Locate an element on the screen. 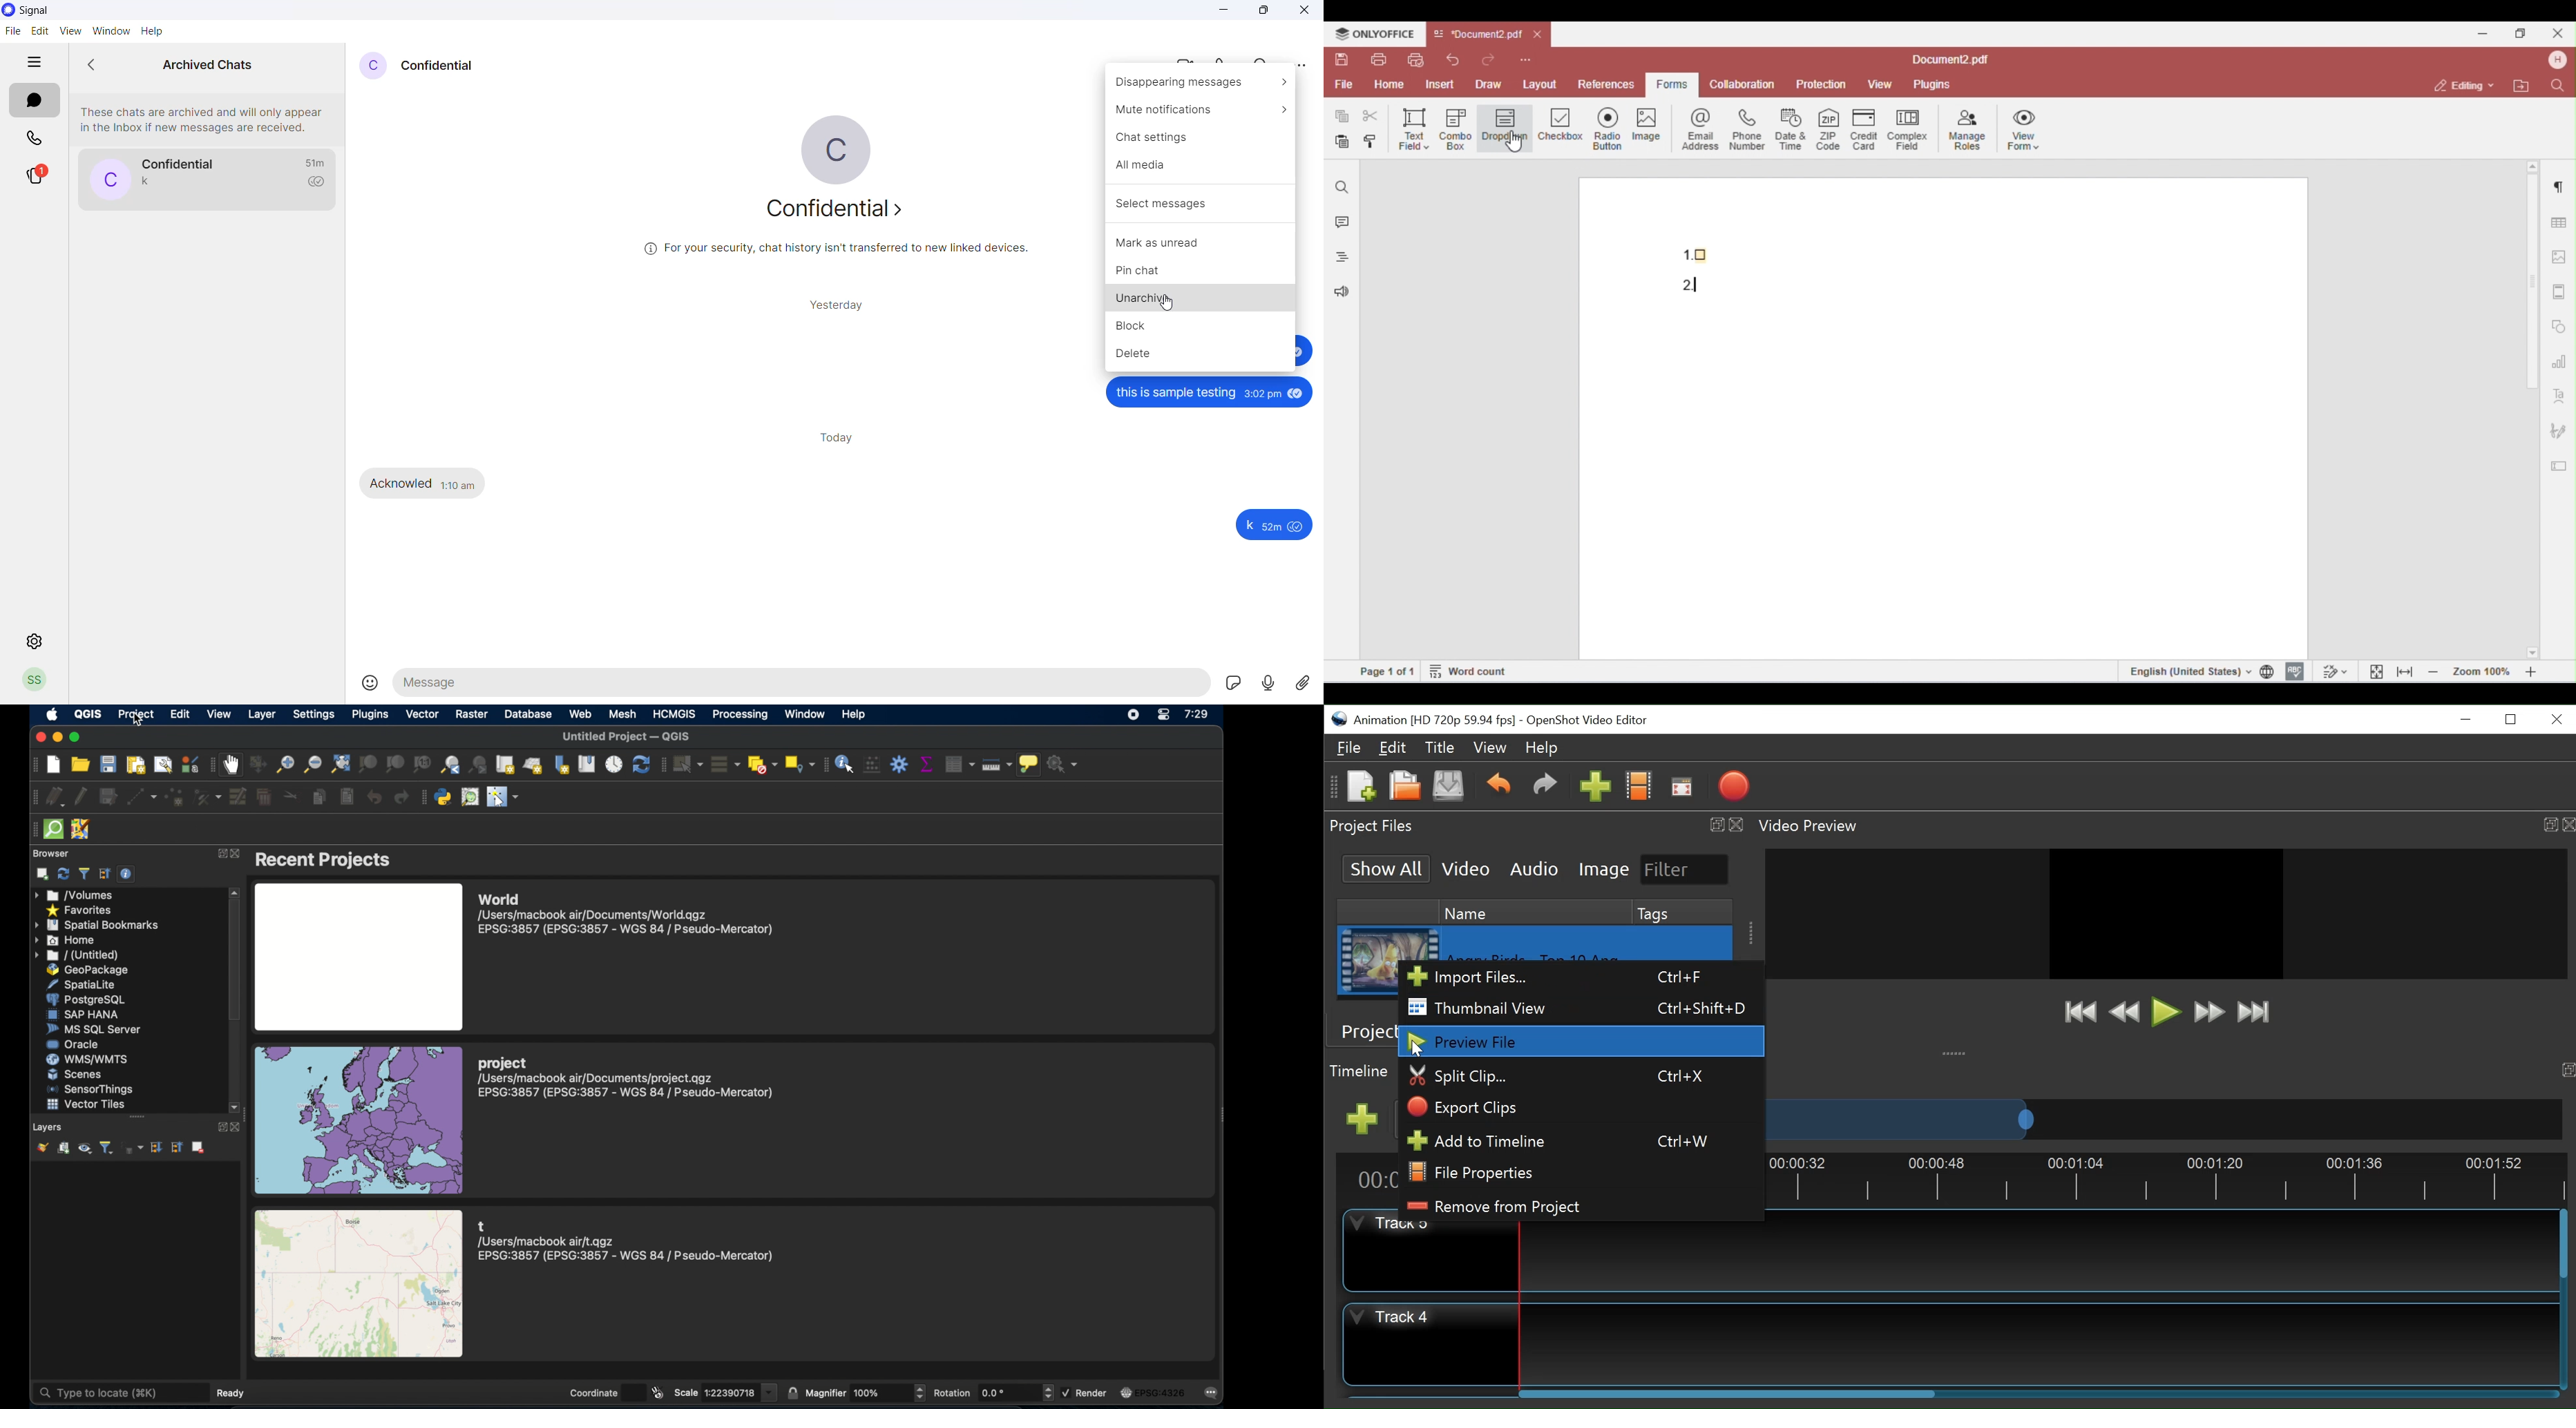 The image size is (2576, 1428). select messages is located at coordinates (1199, 206).